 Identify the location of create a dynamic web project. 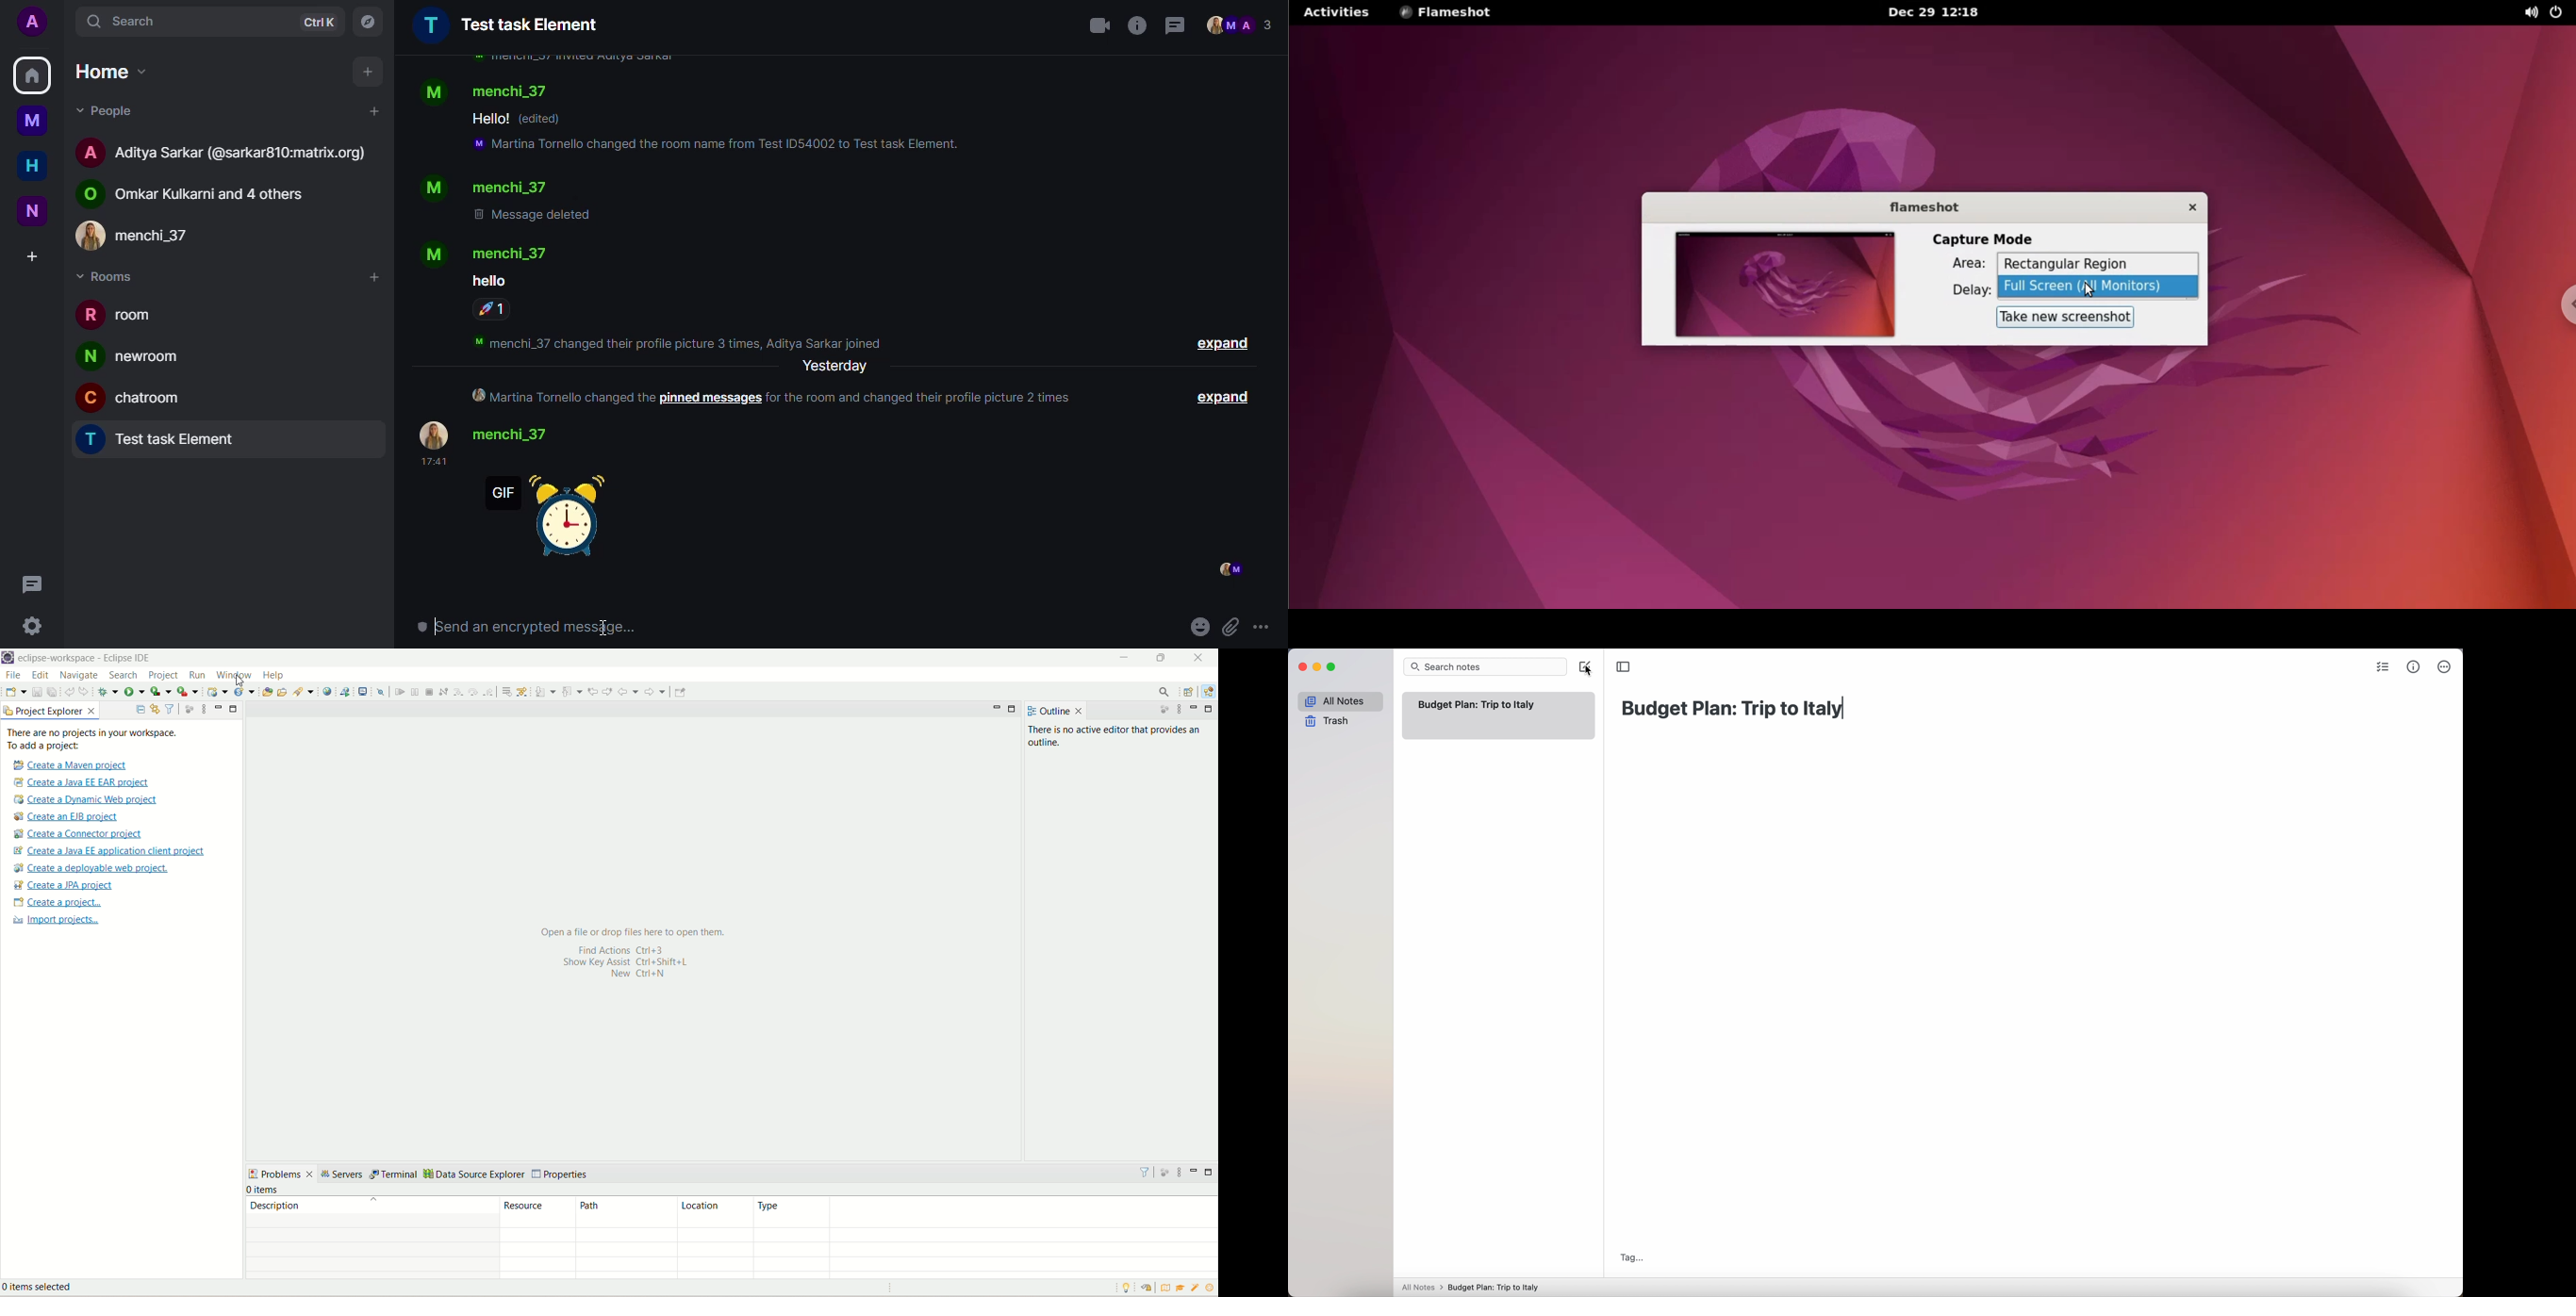
(218, 692).